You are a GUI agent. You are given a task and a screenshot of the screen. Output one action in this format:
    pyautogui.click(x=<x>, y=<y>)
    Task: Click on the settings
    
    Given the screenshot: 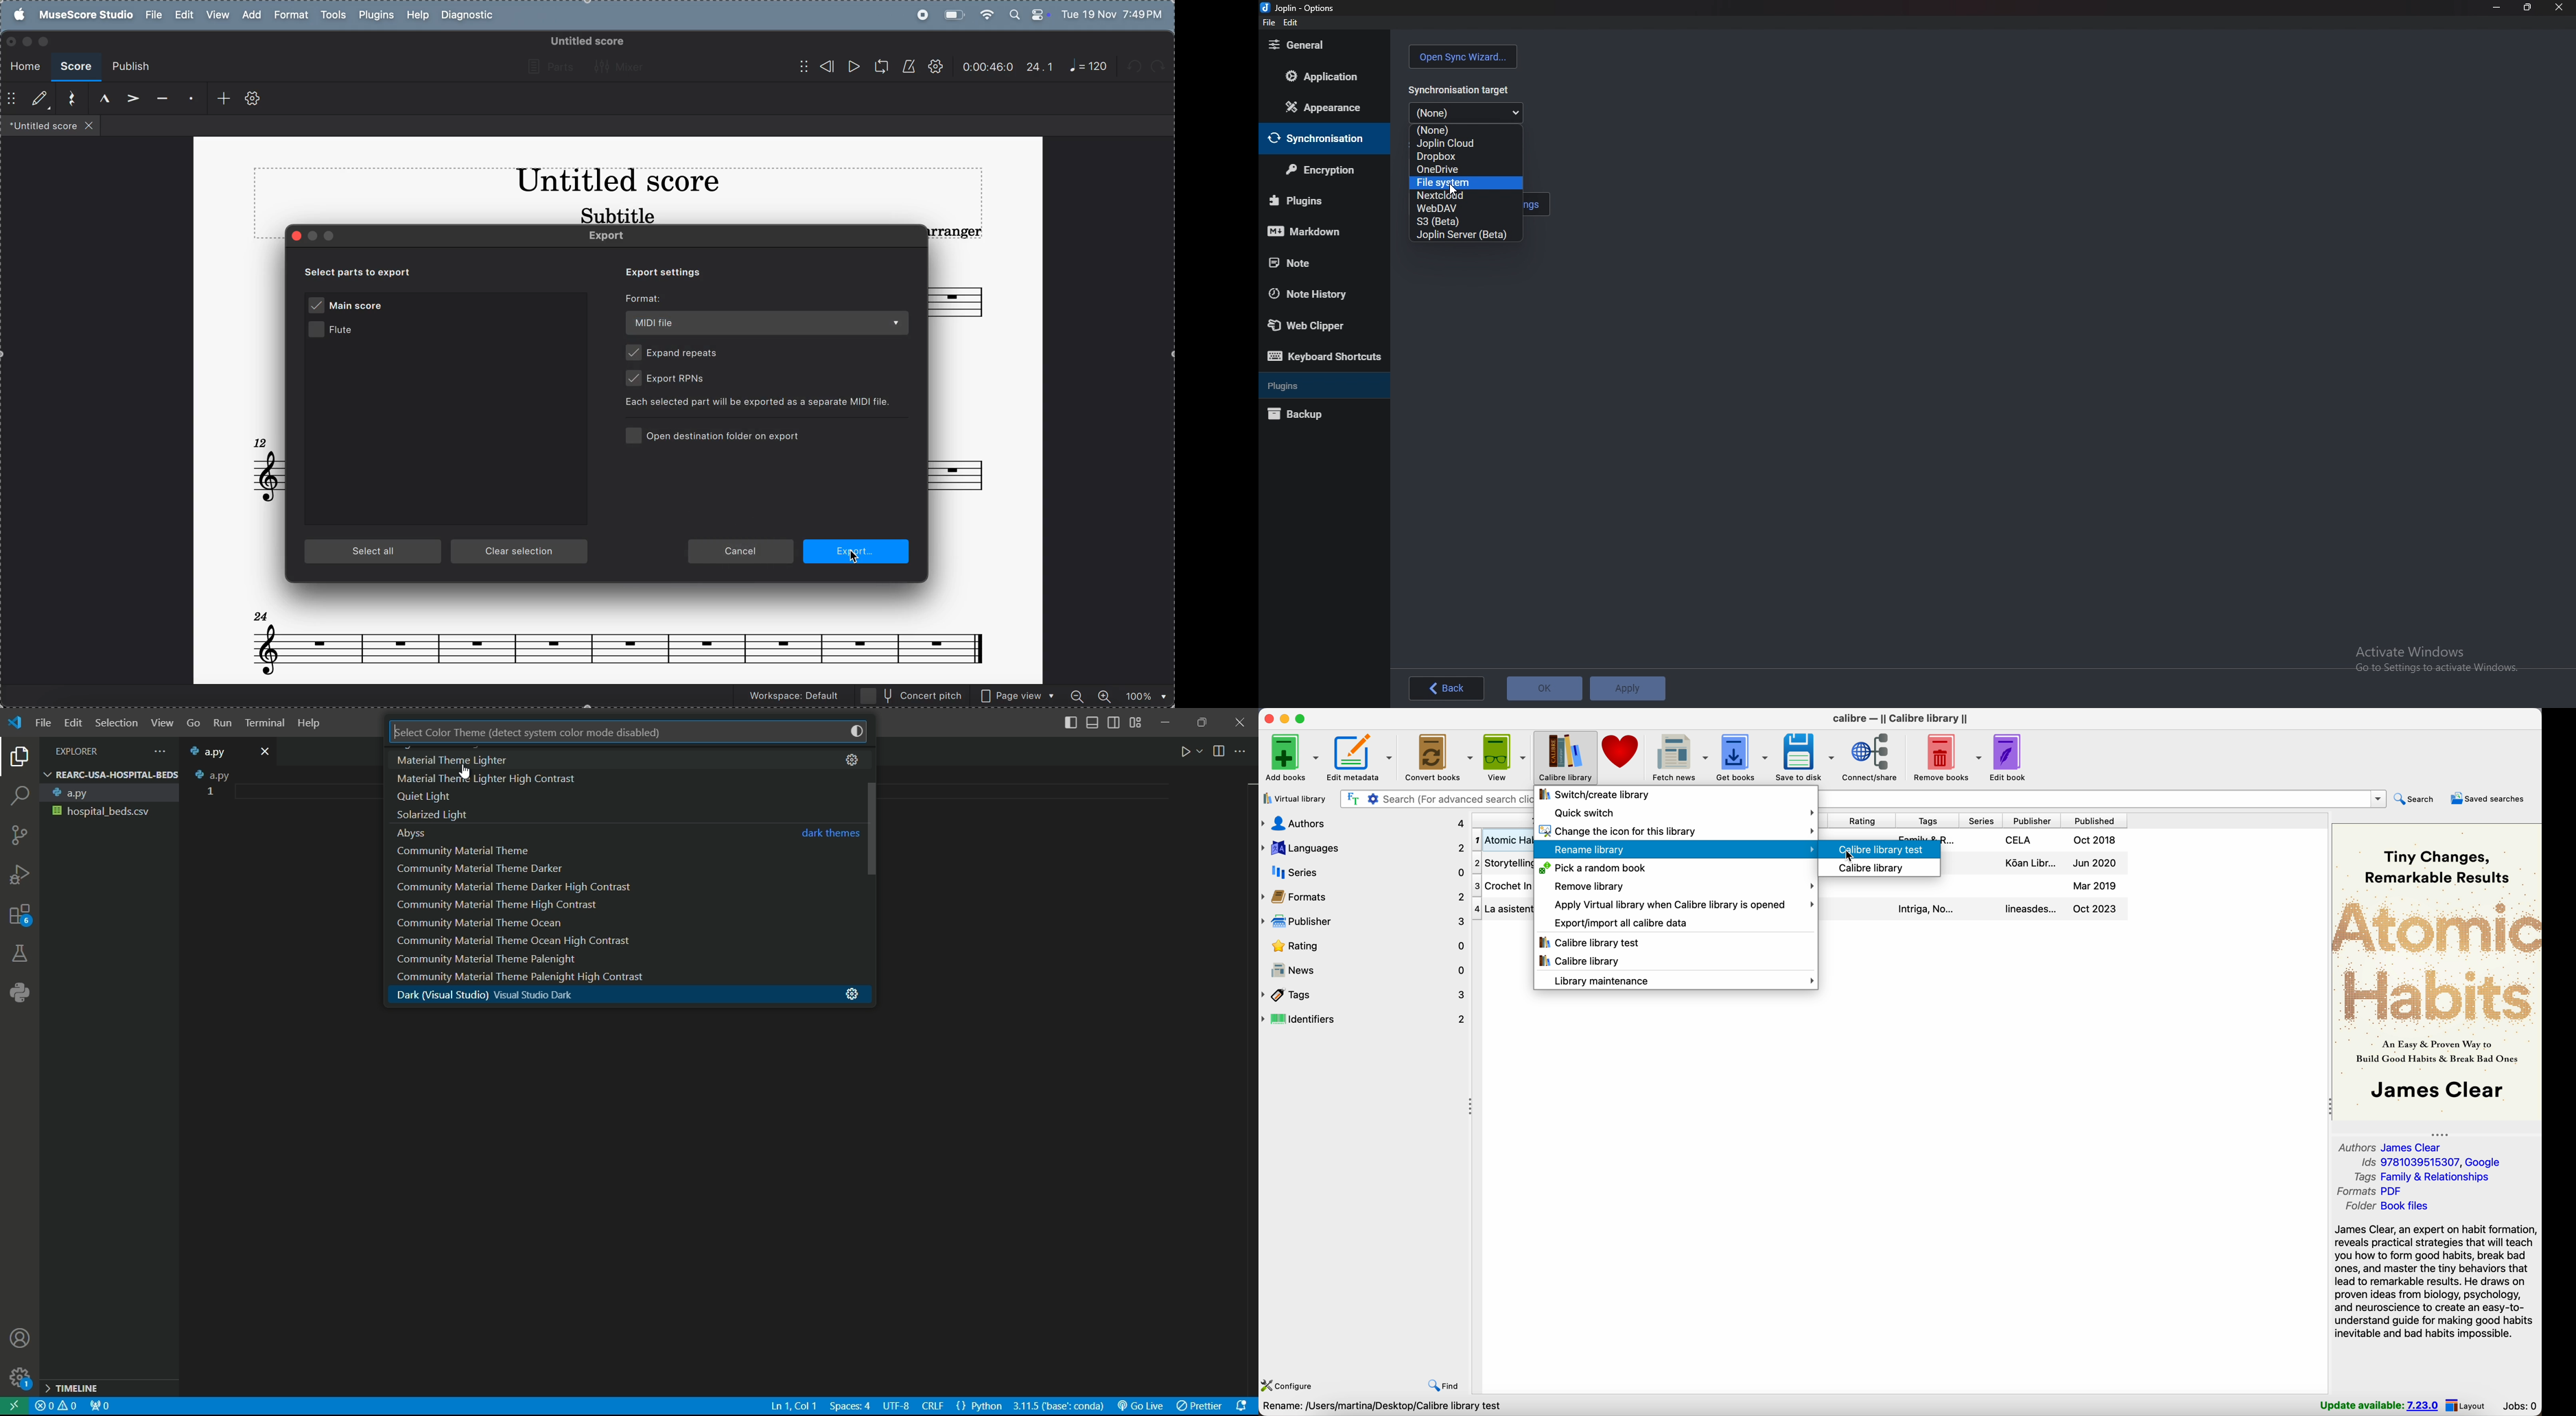 What is the action you would take?
    pyautogui.click(x=19, y=1379)
    